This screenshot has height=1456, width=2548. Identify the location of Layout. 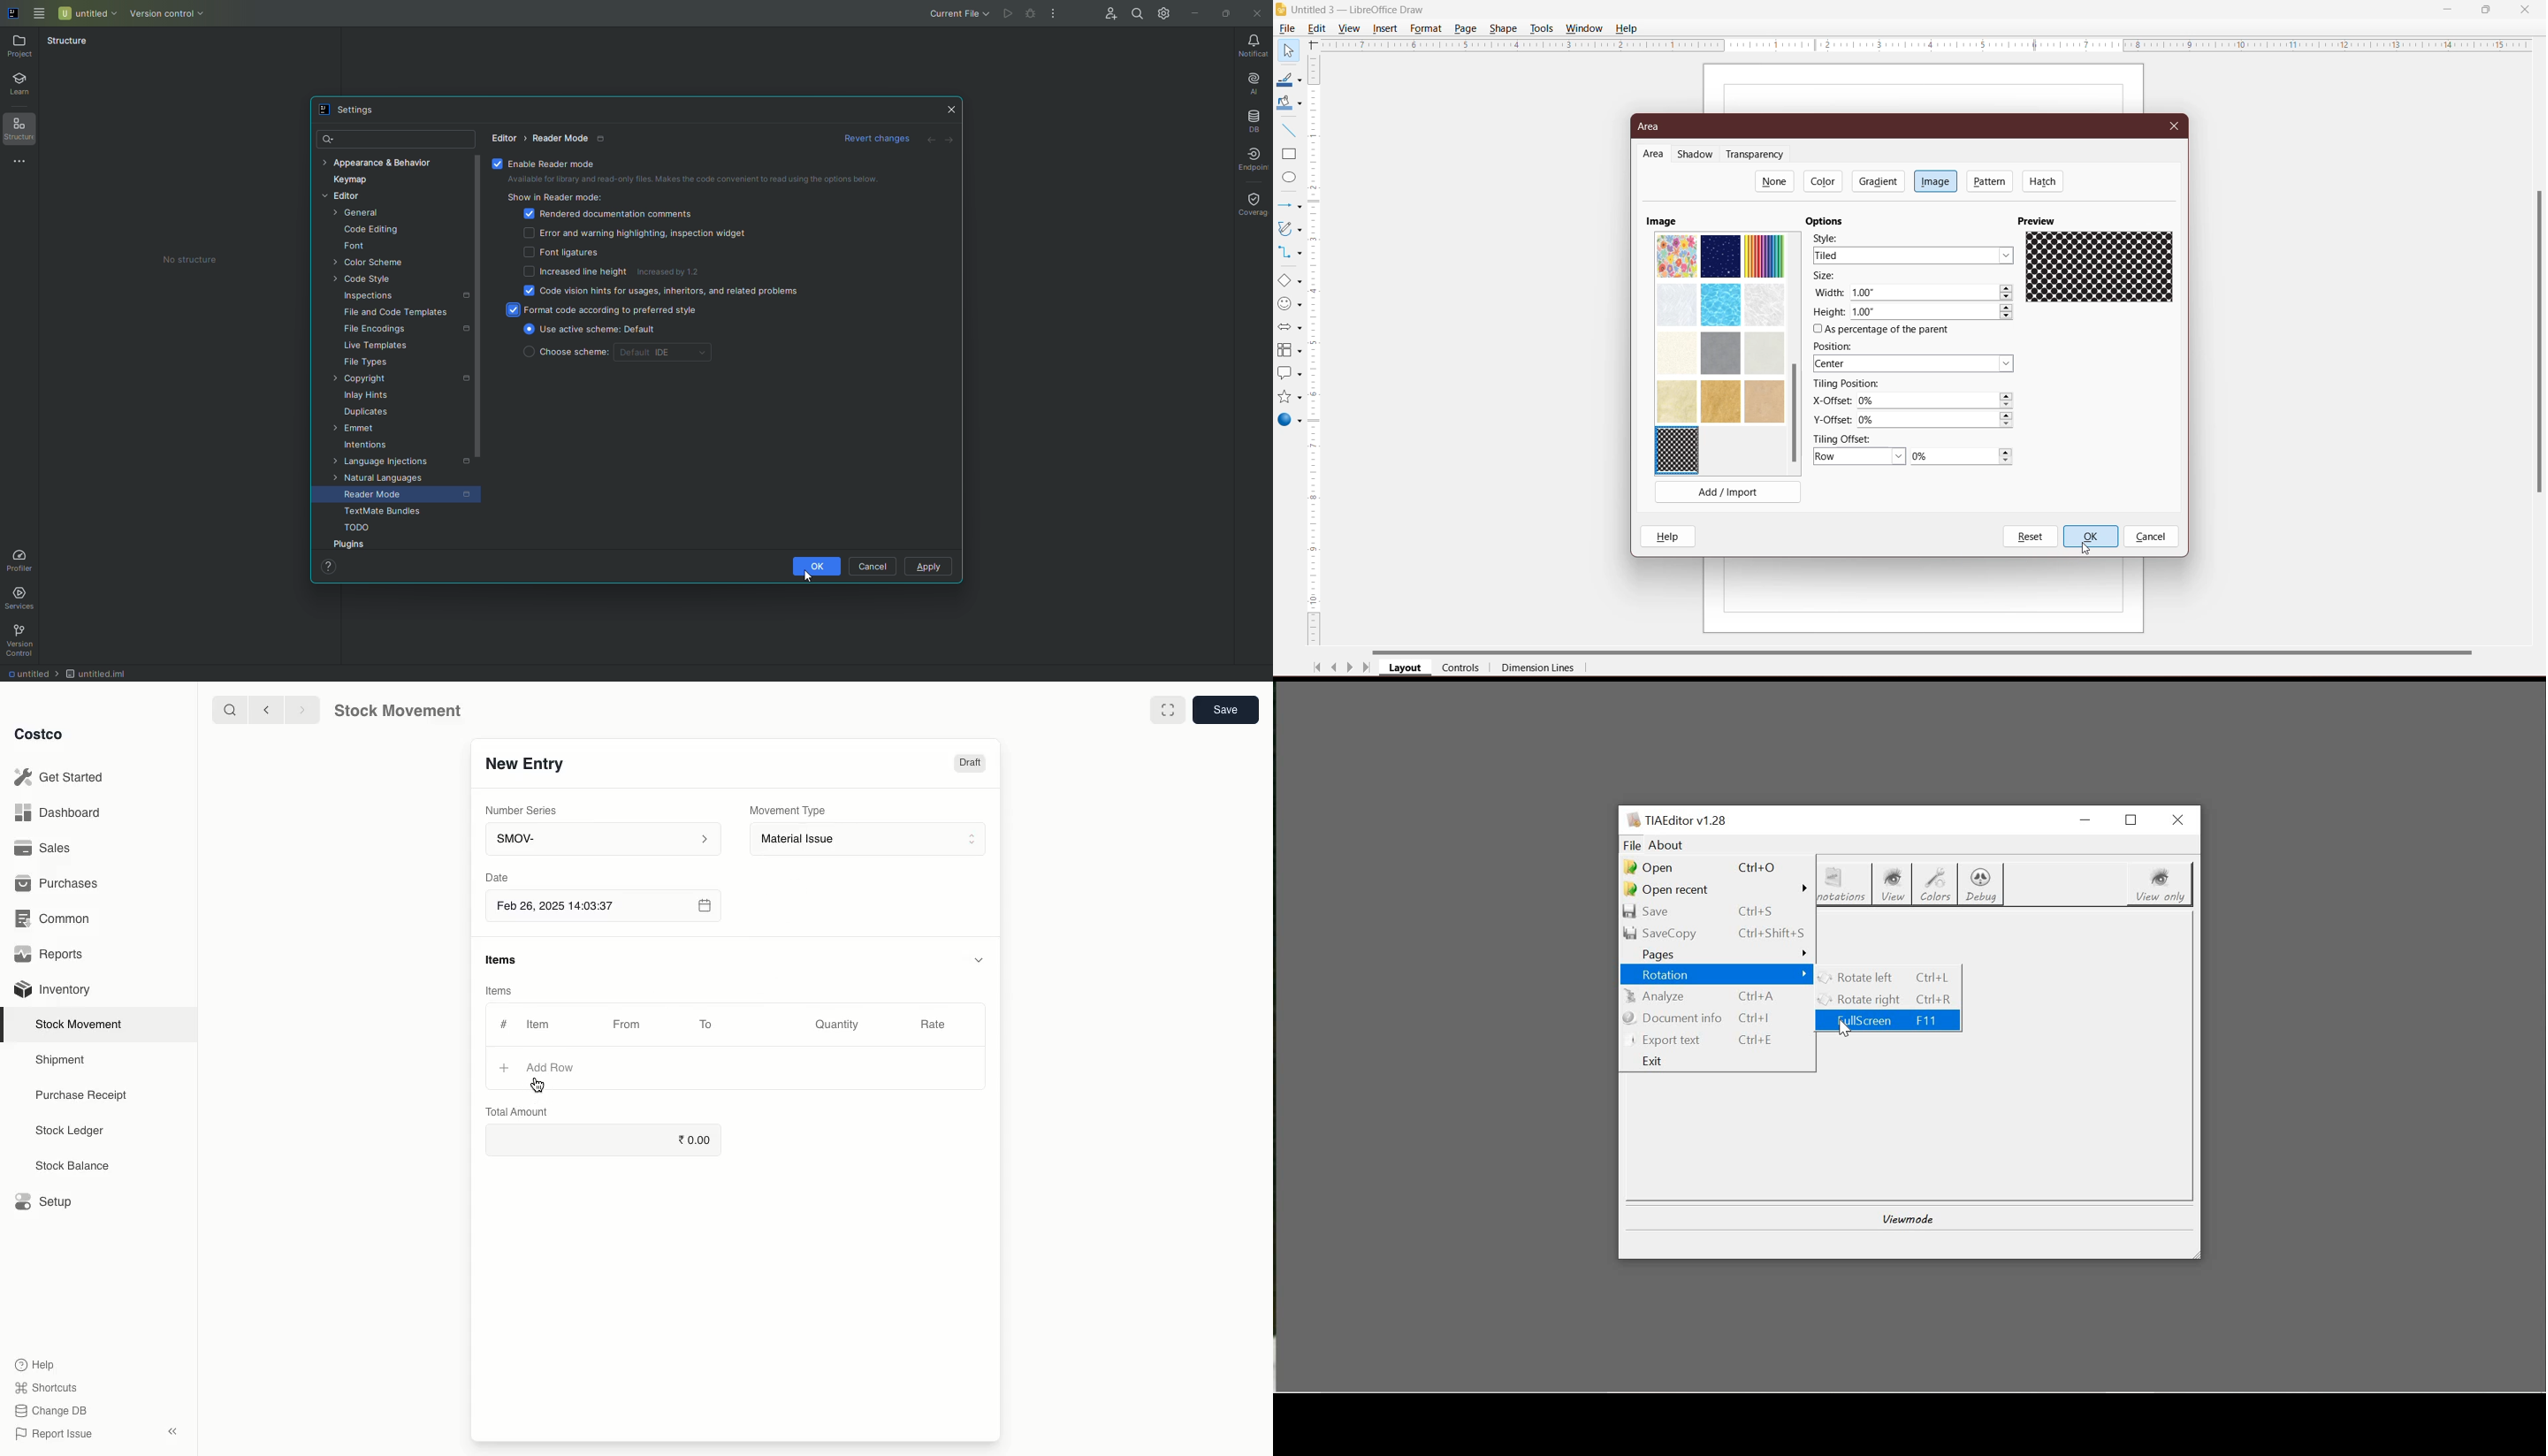
(1406, 669).